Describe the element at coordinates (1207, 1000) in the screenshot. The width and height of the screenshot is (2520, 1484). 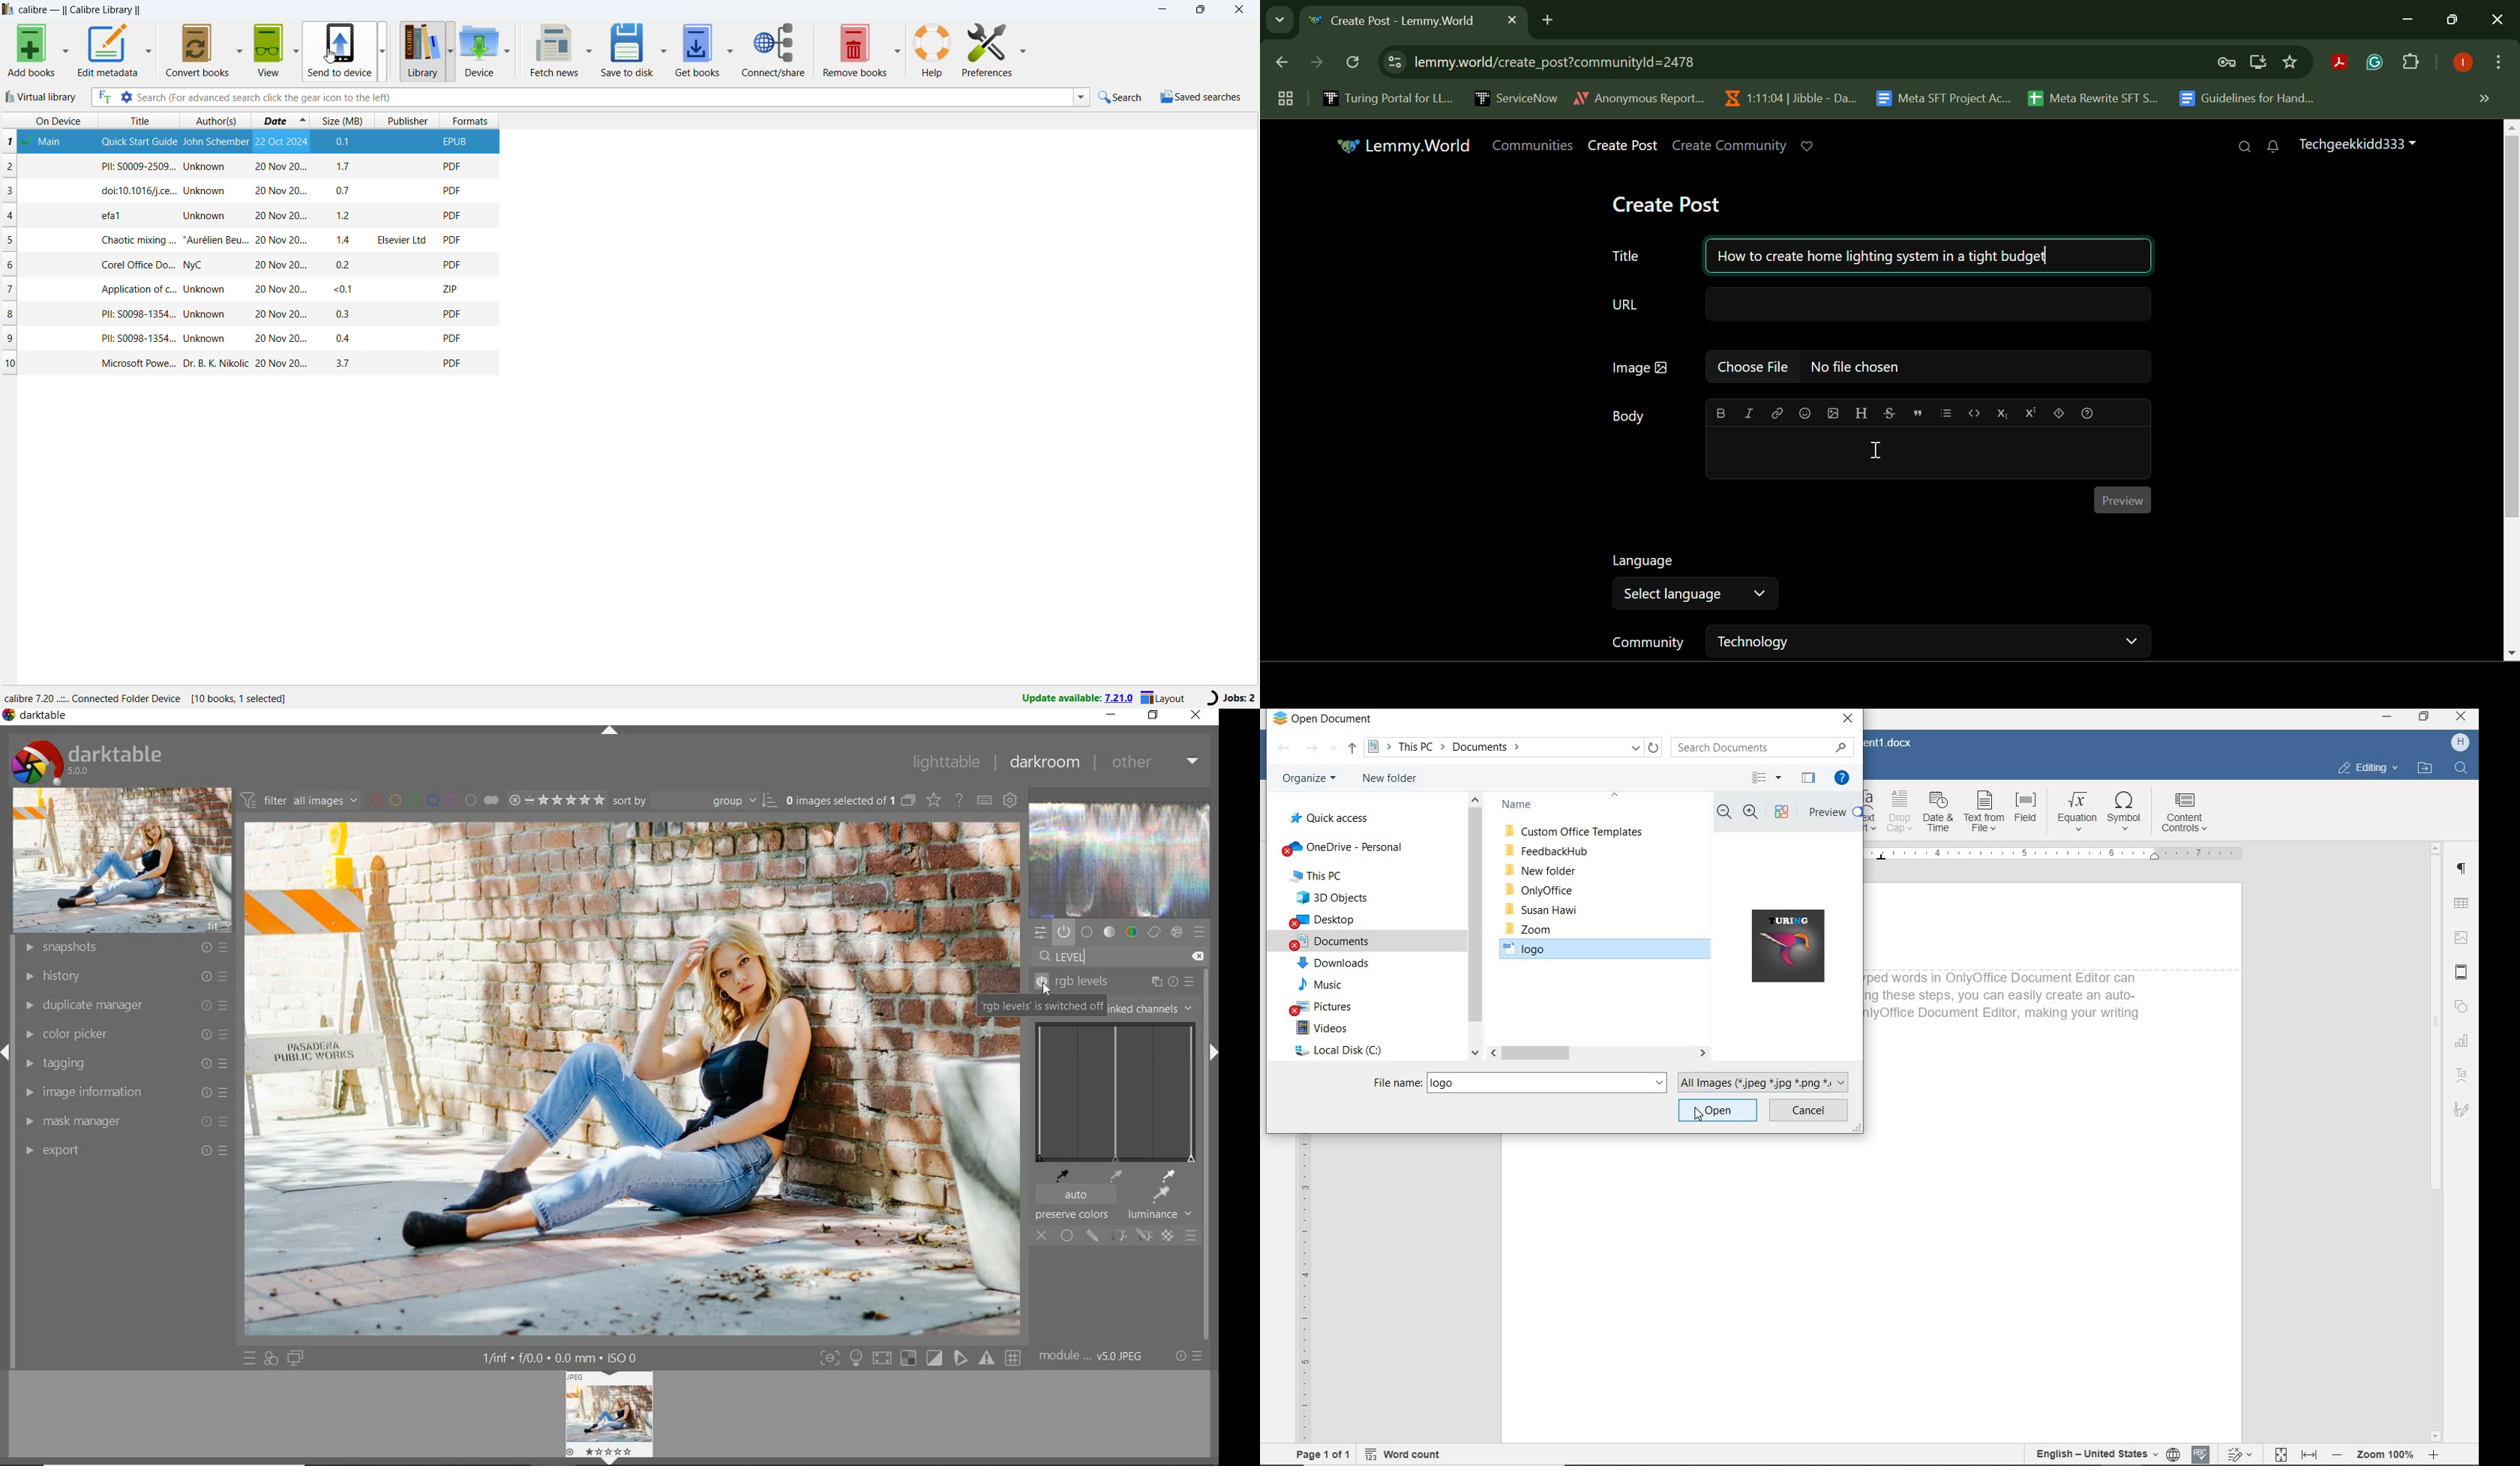
I see `scrollbar` at that location.